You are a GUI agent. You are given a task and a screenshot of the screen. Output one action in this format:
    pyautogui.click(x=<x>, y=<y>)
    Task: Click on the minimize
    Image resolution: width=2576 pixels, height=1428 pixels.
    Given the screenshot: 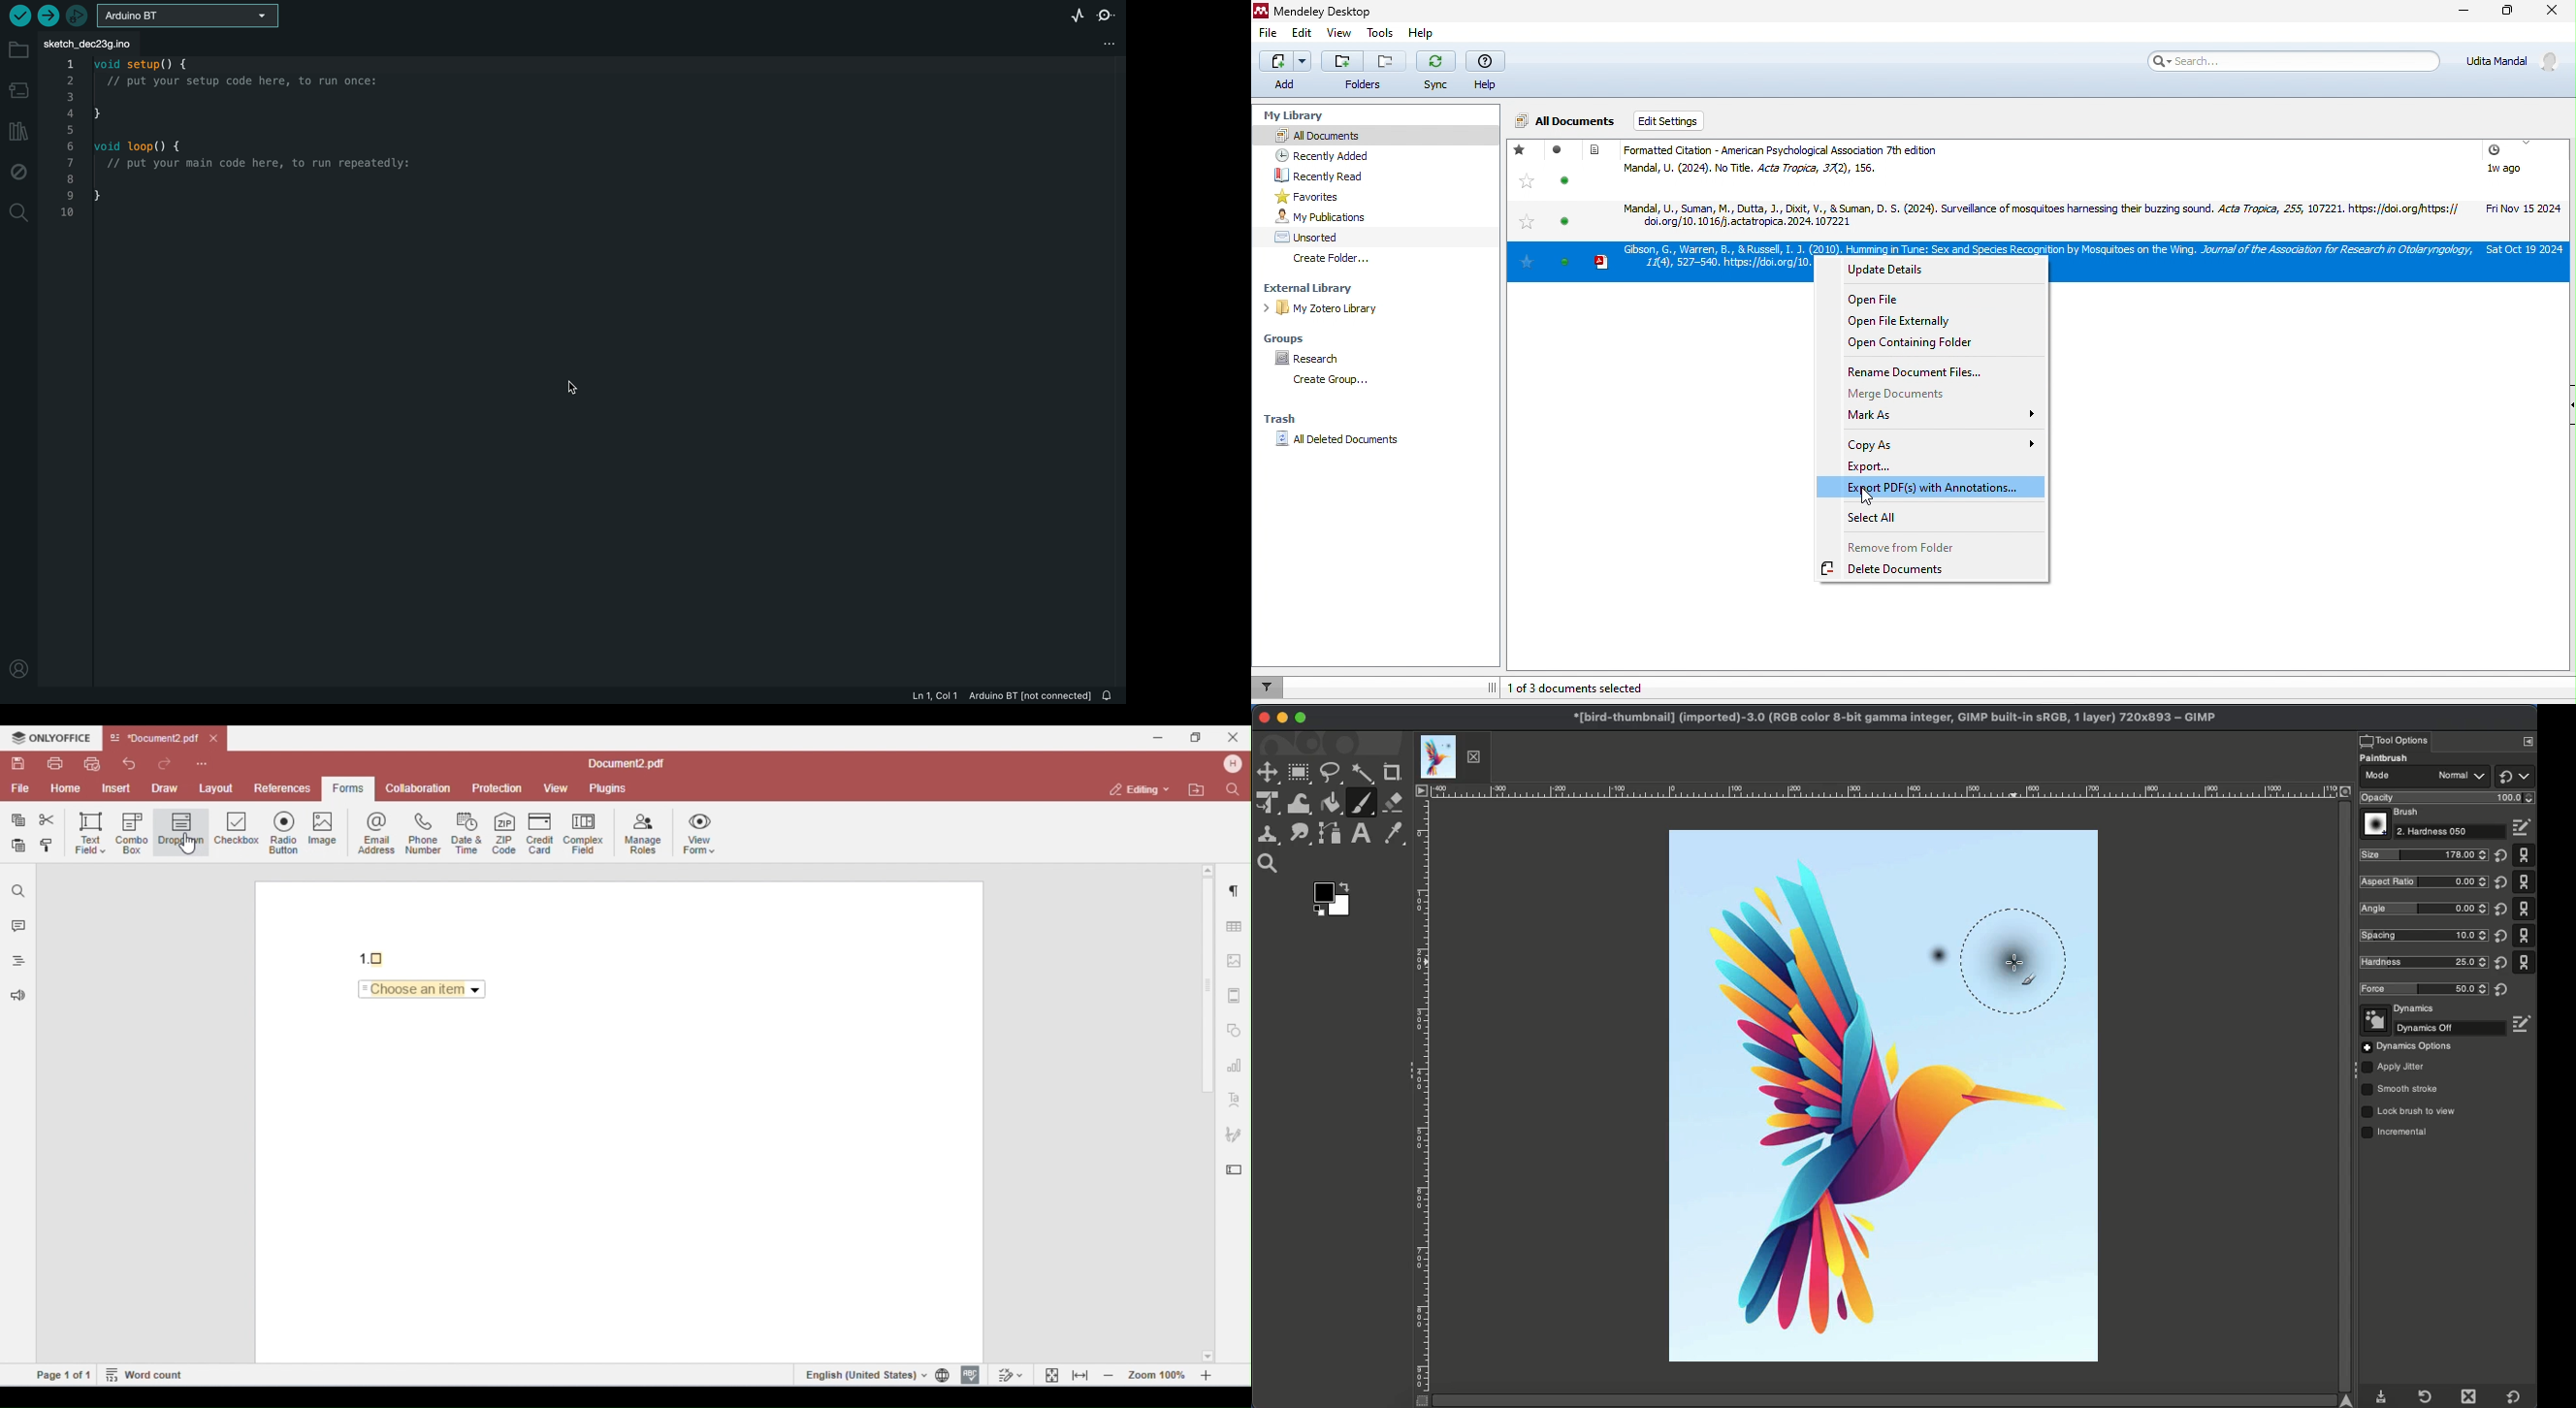 What is the action you would take?
    pyautogui.click(x=2463, y=13)
    